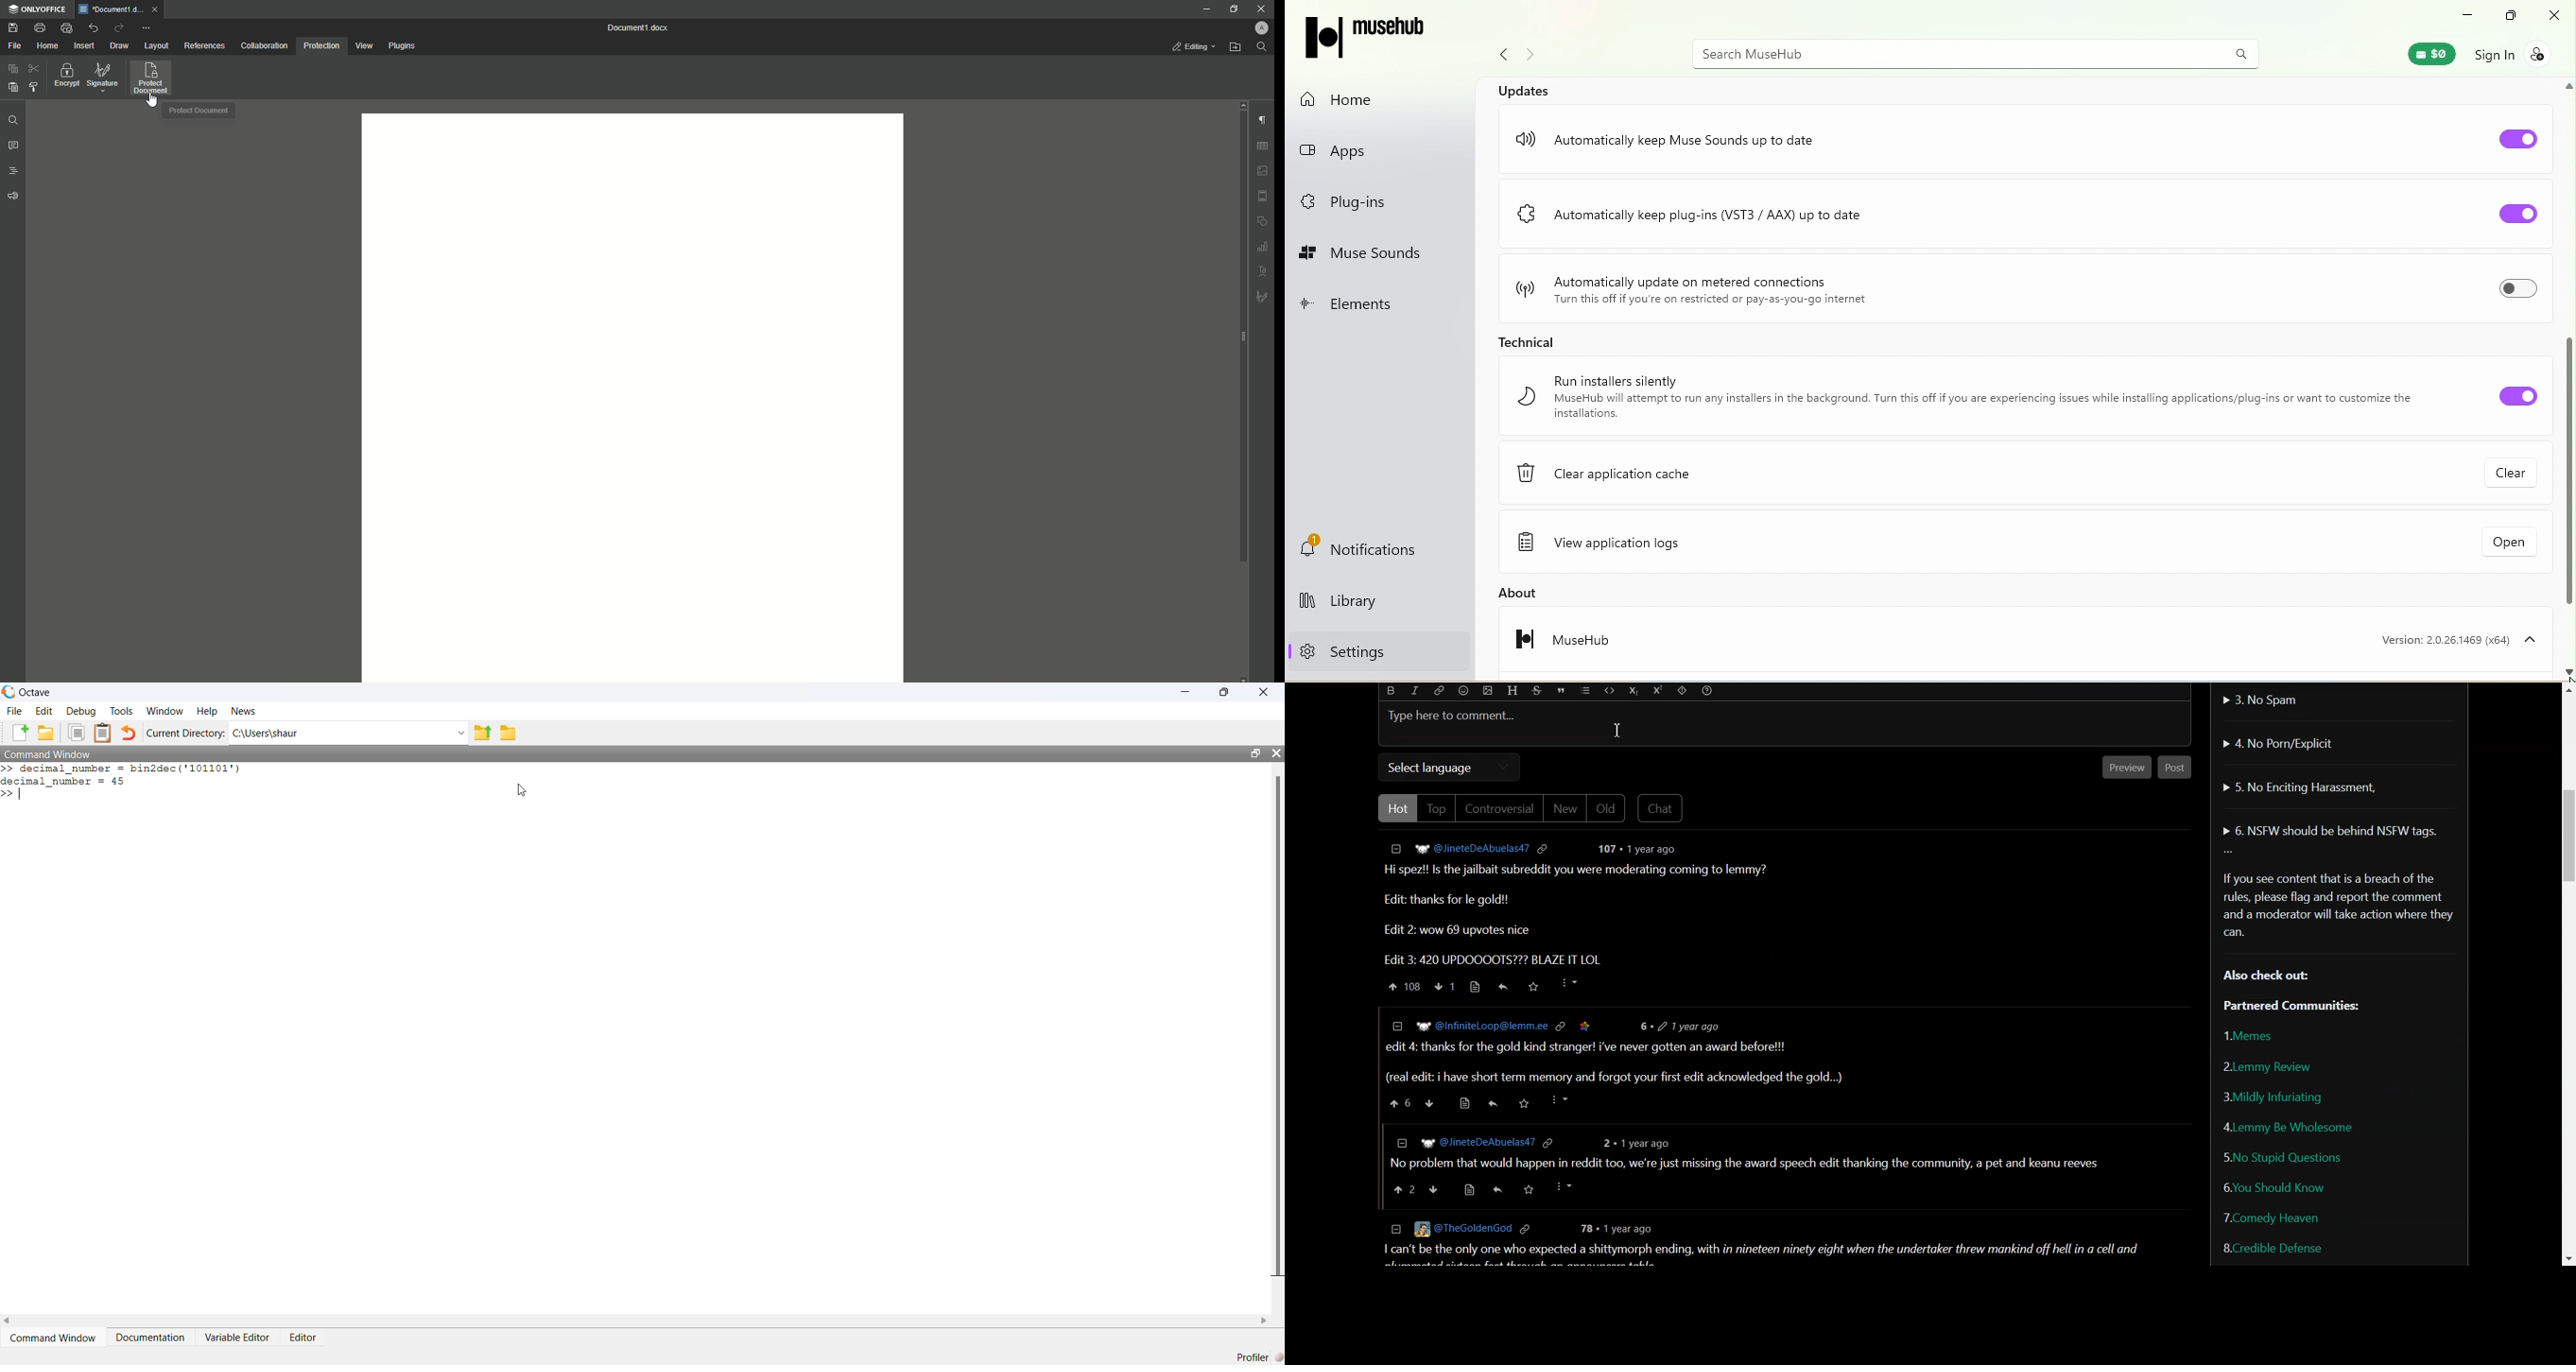 Image resolution: width=2576 pixels, height=1372 pixels. What do you see at coordinates (2288, 1098) in the screenshot?
I see `Mildly Infuriating` at bounding box center [2288, 1098].